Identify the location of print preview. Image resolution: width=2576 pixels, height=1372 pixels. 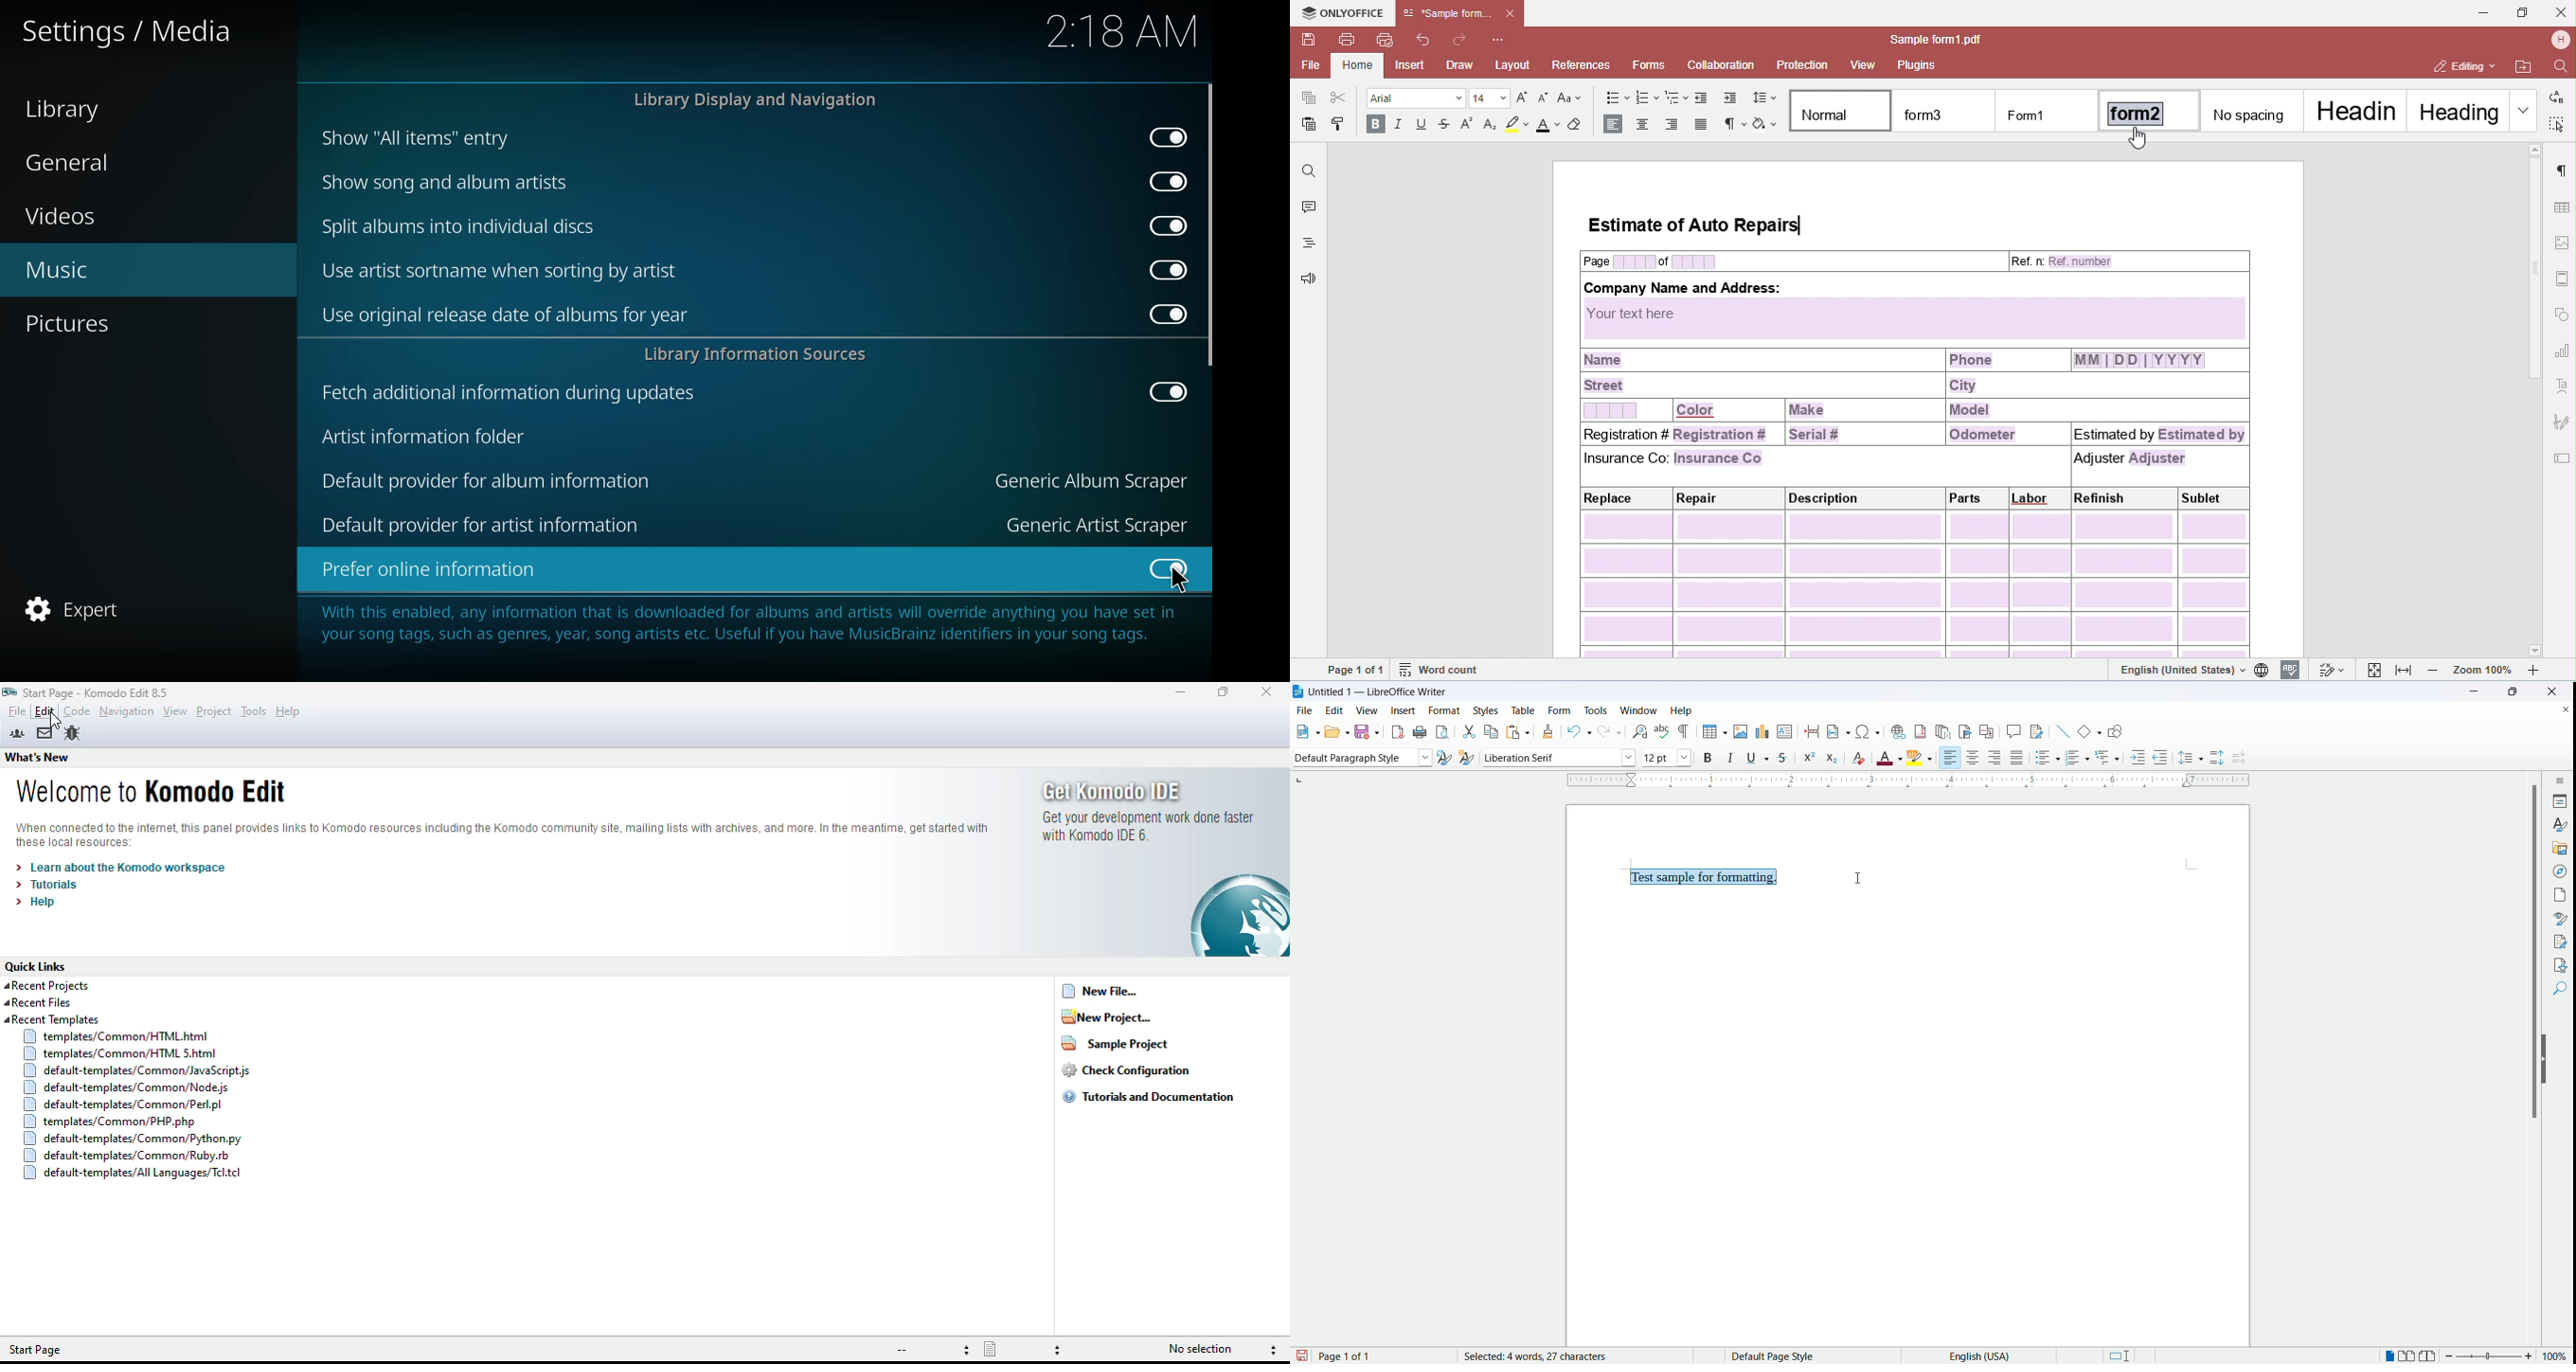
(1443, 731).